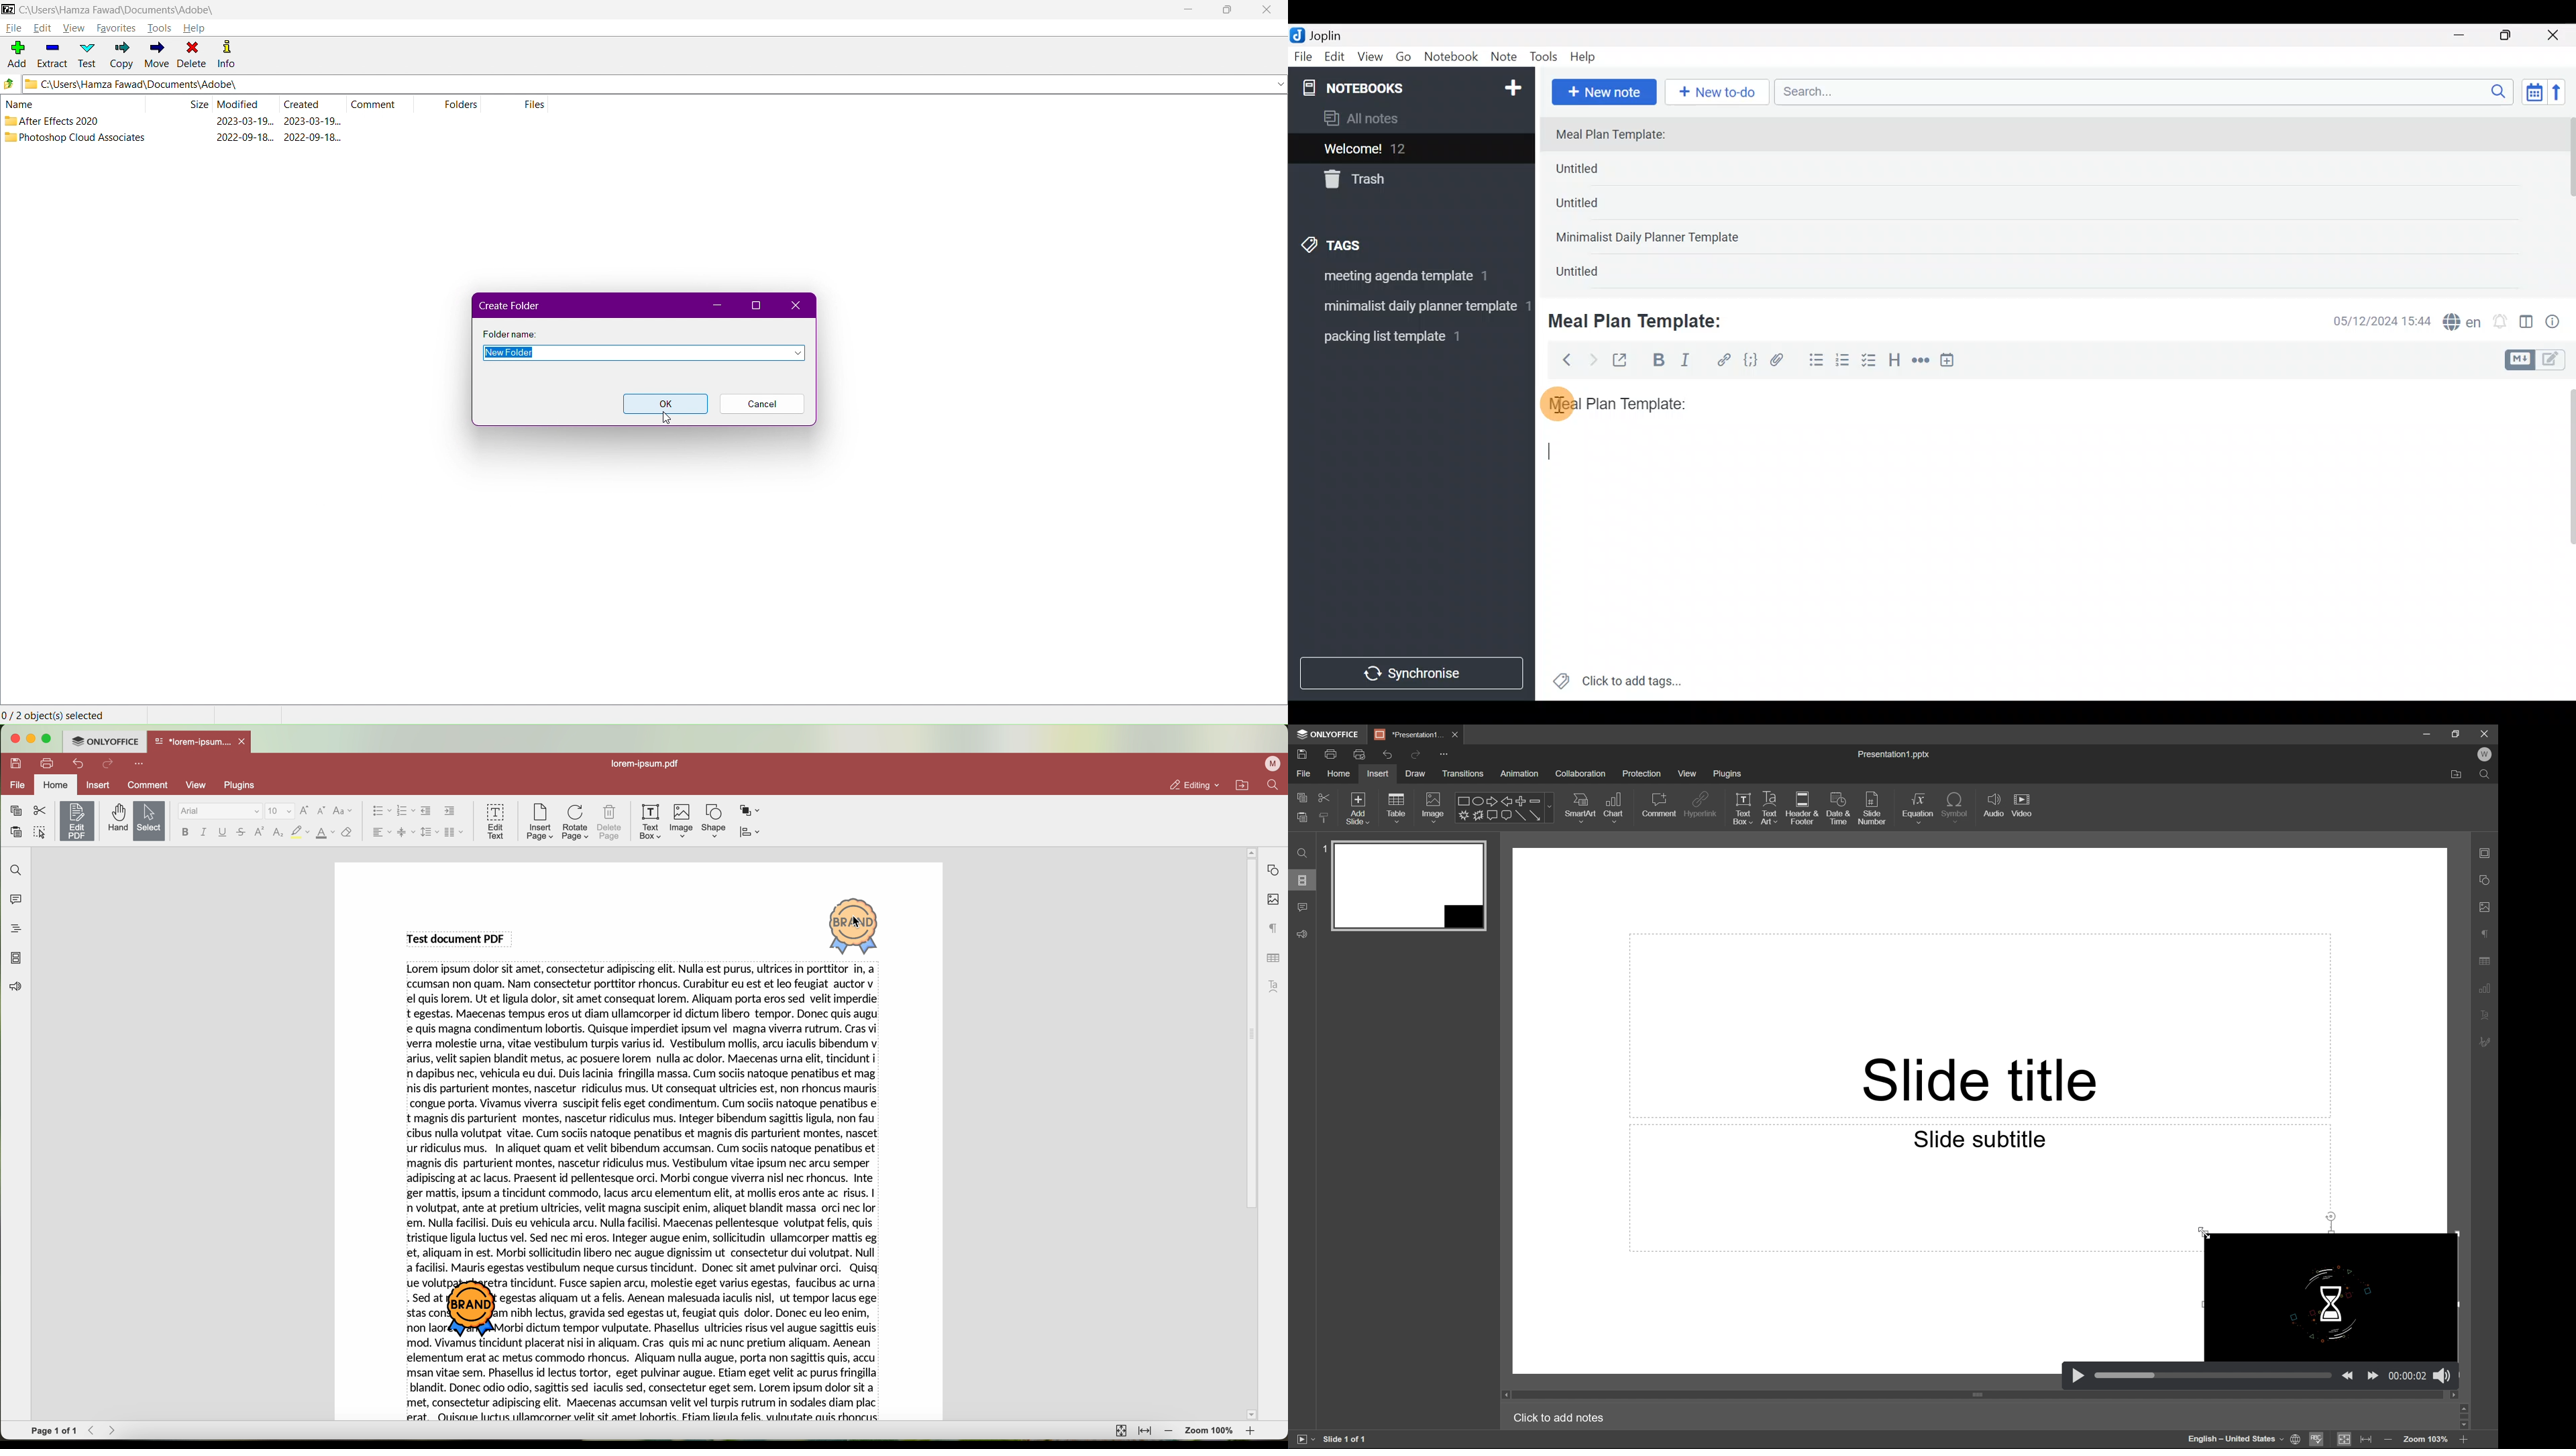 The width and height of the screenshot is (2576, 1456). Describe the element at coordinates (40, 811) in the screenshot. I see `cut` at that location.